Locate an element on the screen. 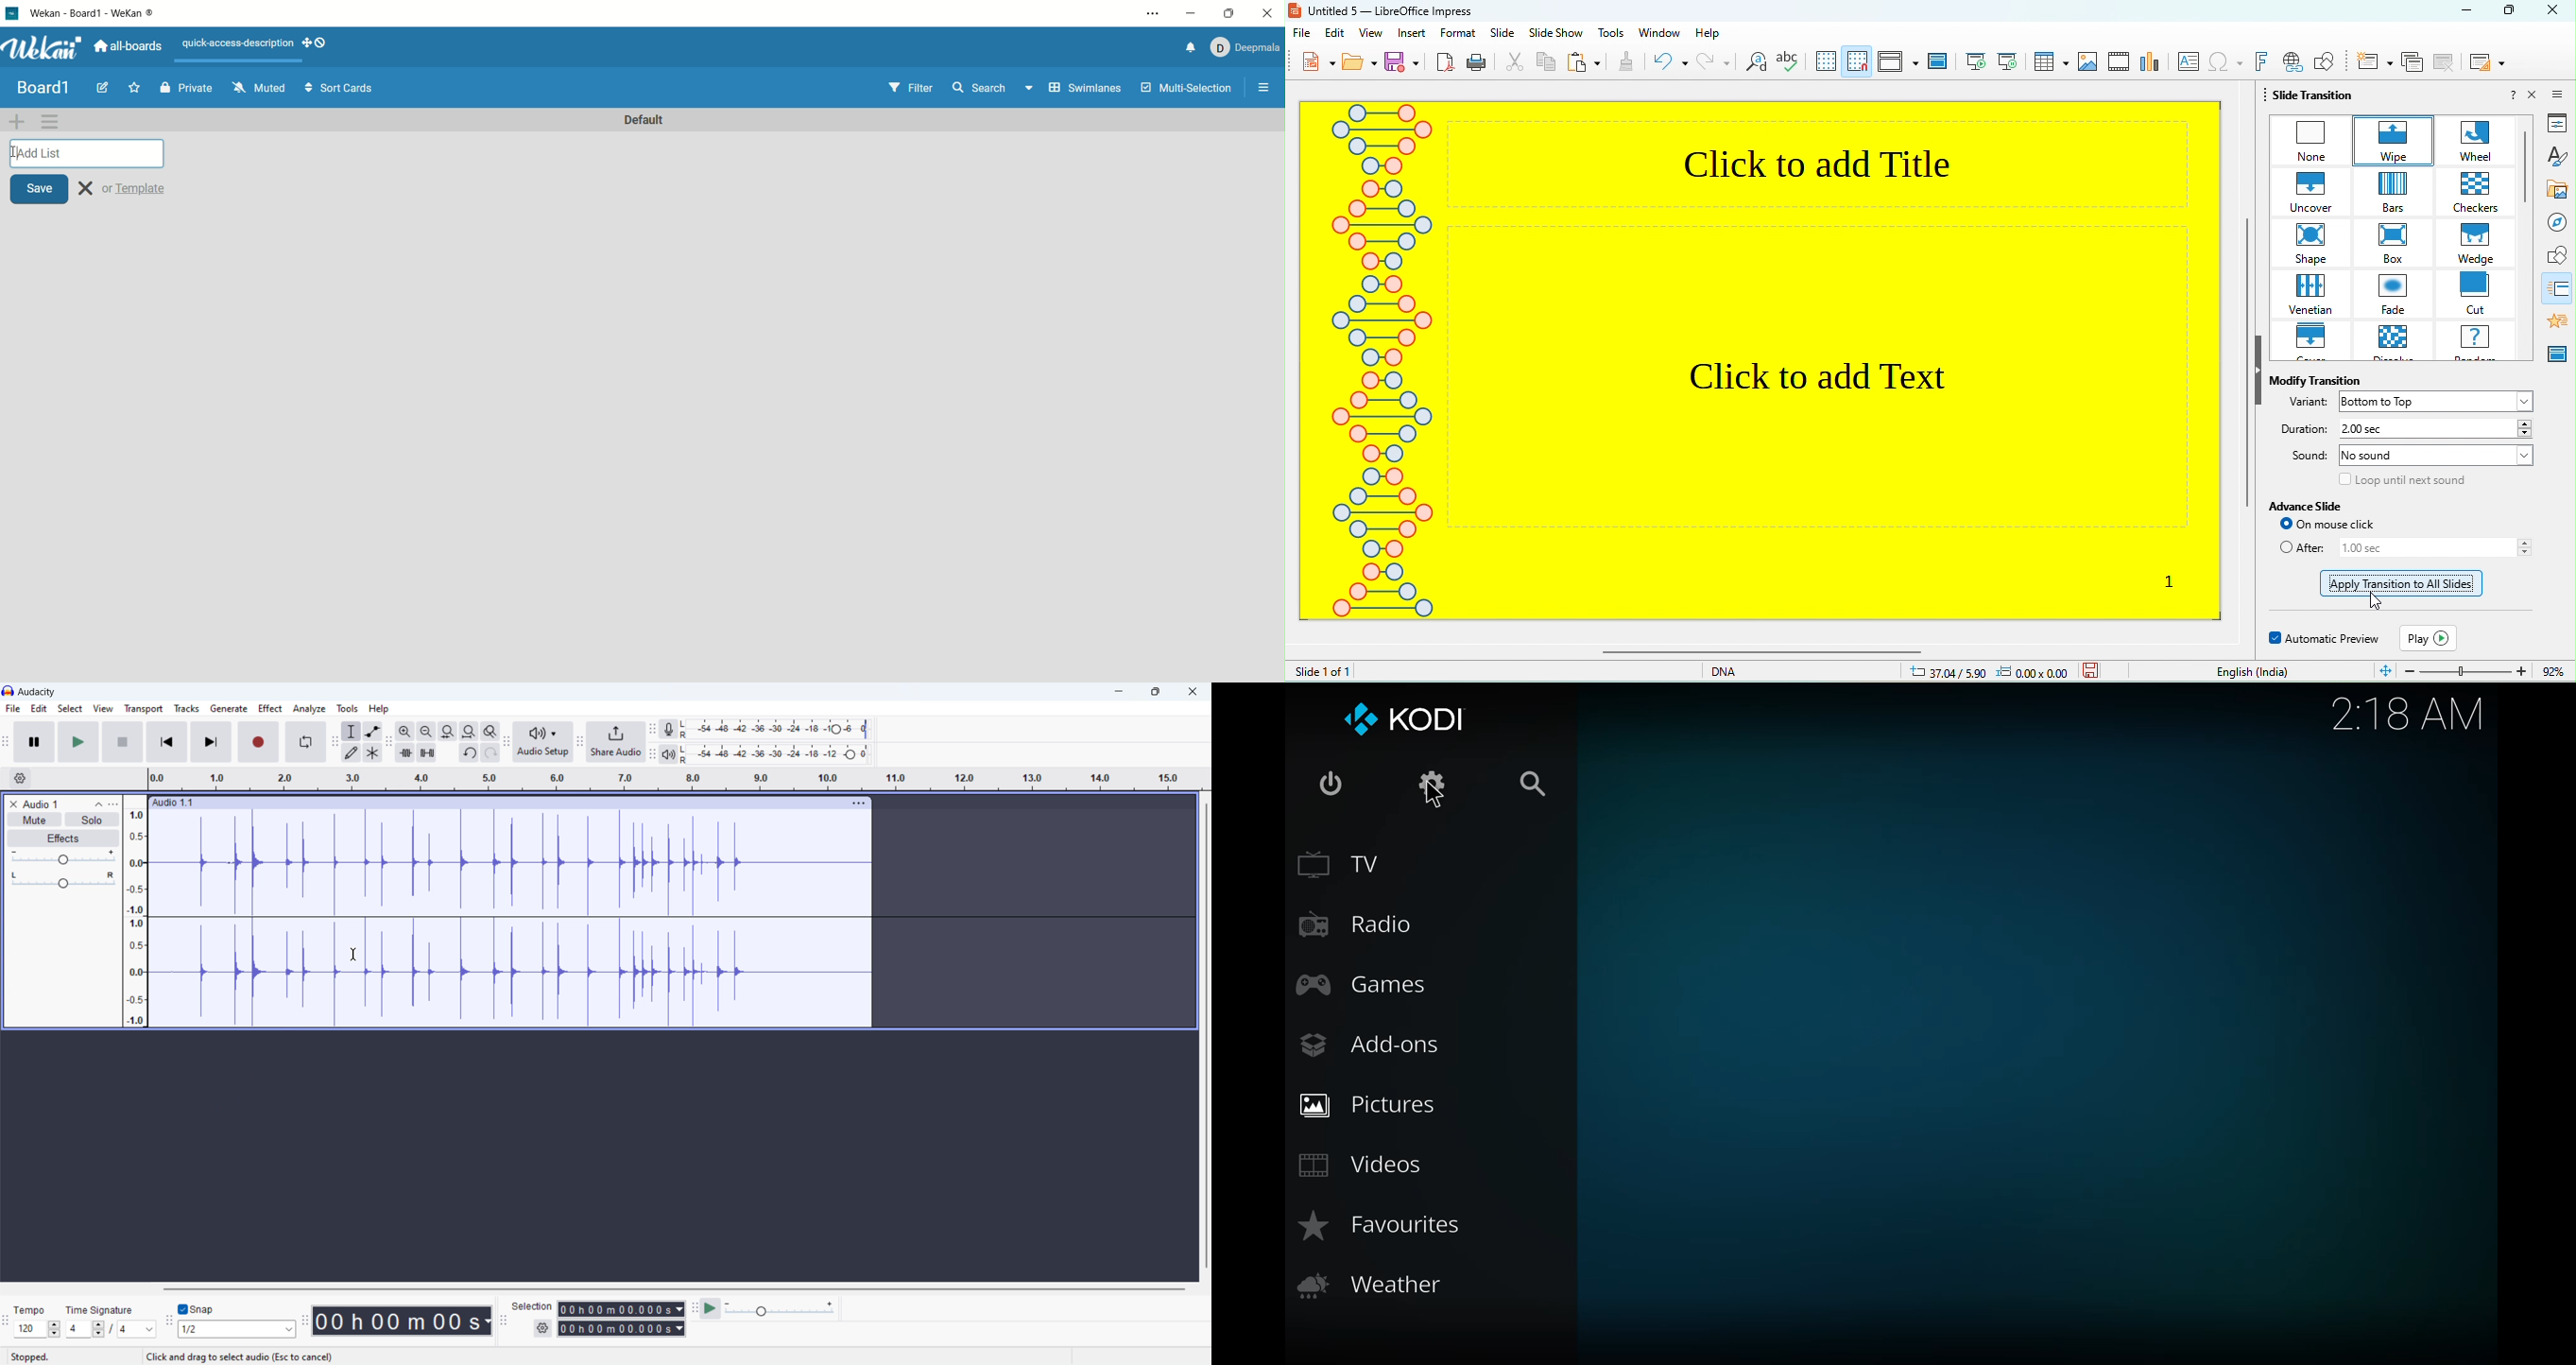 The width and height of the screenshot is (2576, 1372). draw tool is located at coordinates (350, 752).